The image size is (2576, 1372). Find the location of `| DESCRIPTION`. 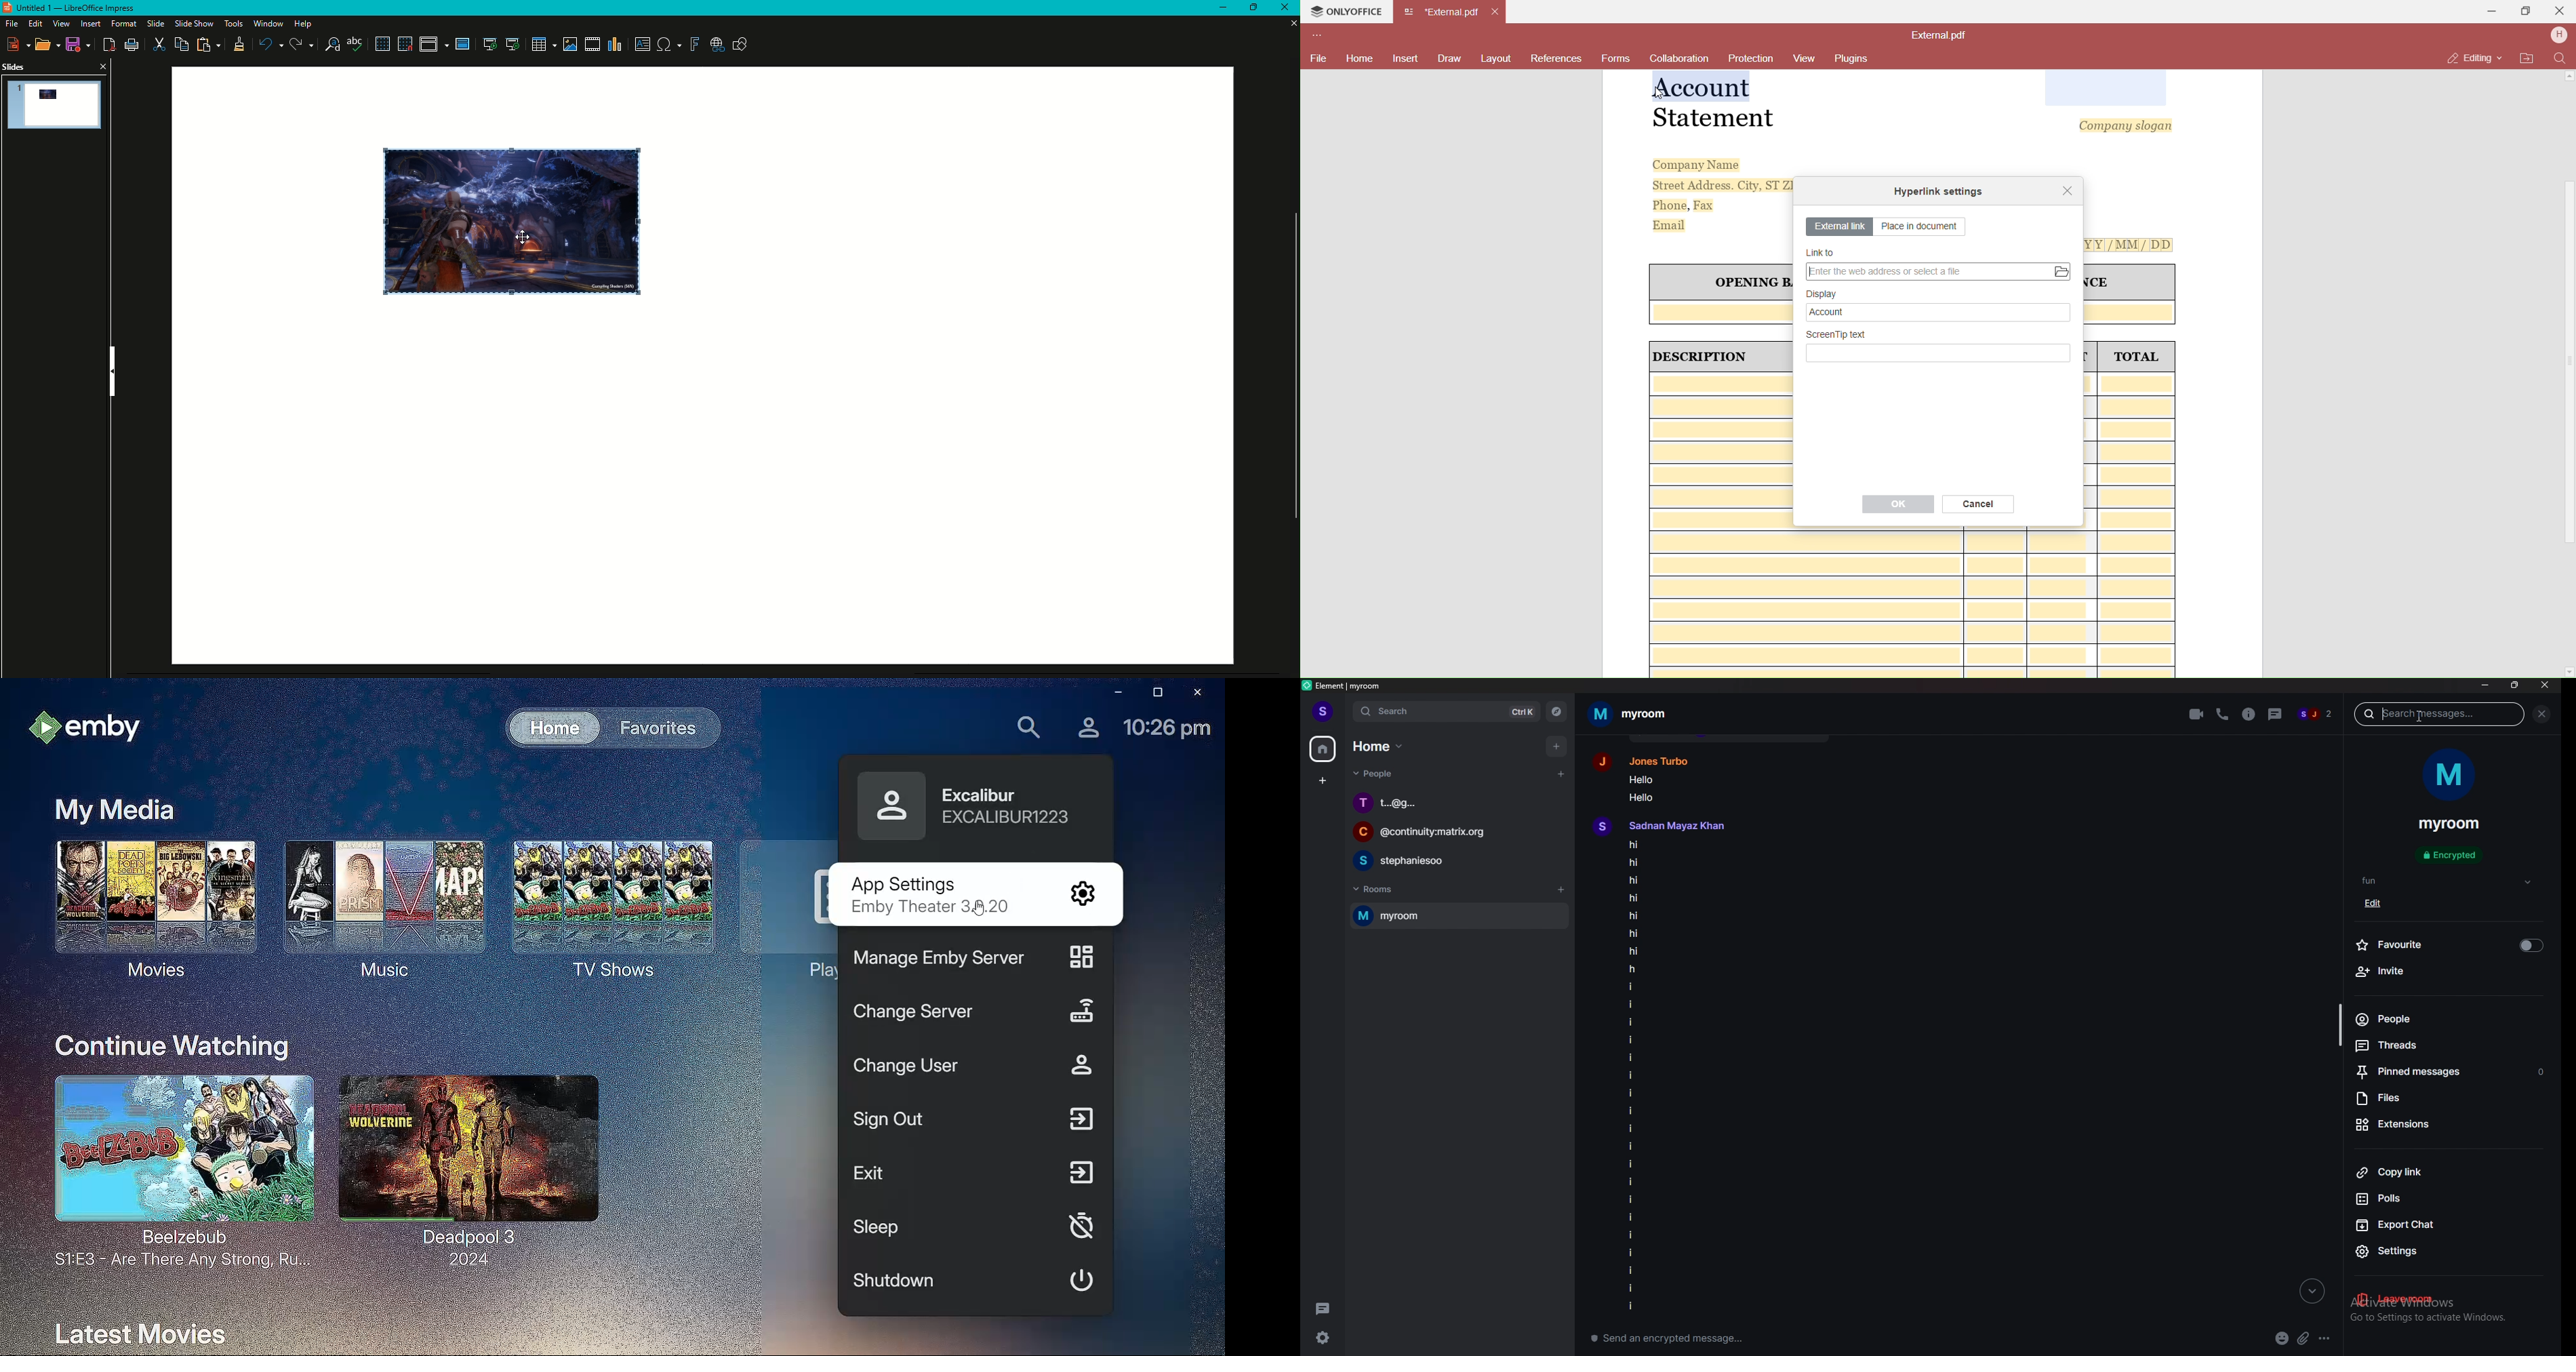

| DESCRIPTION is located at coordinates (1702, 357).